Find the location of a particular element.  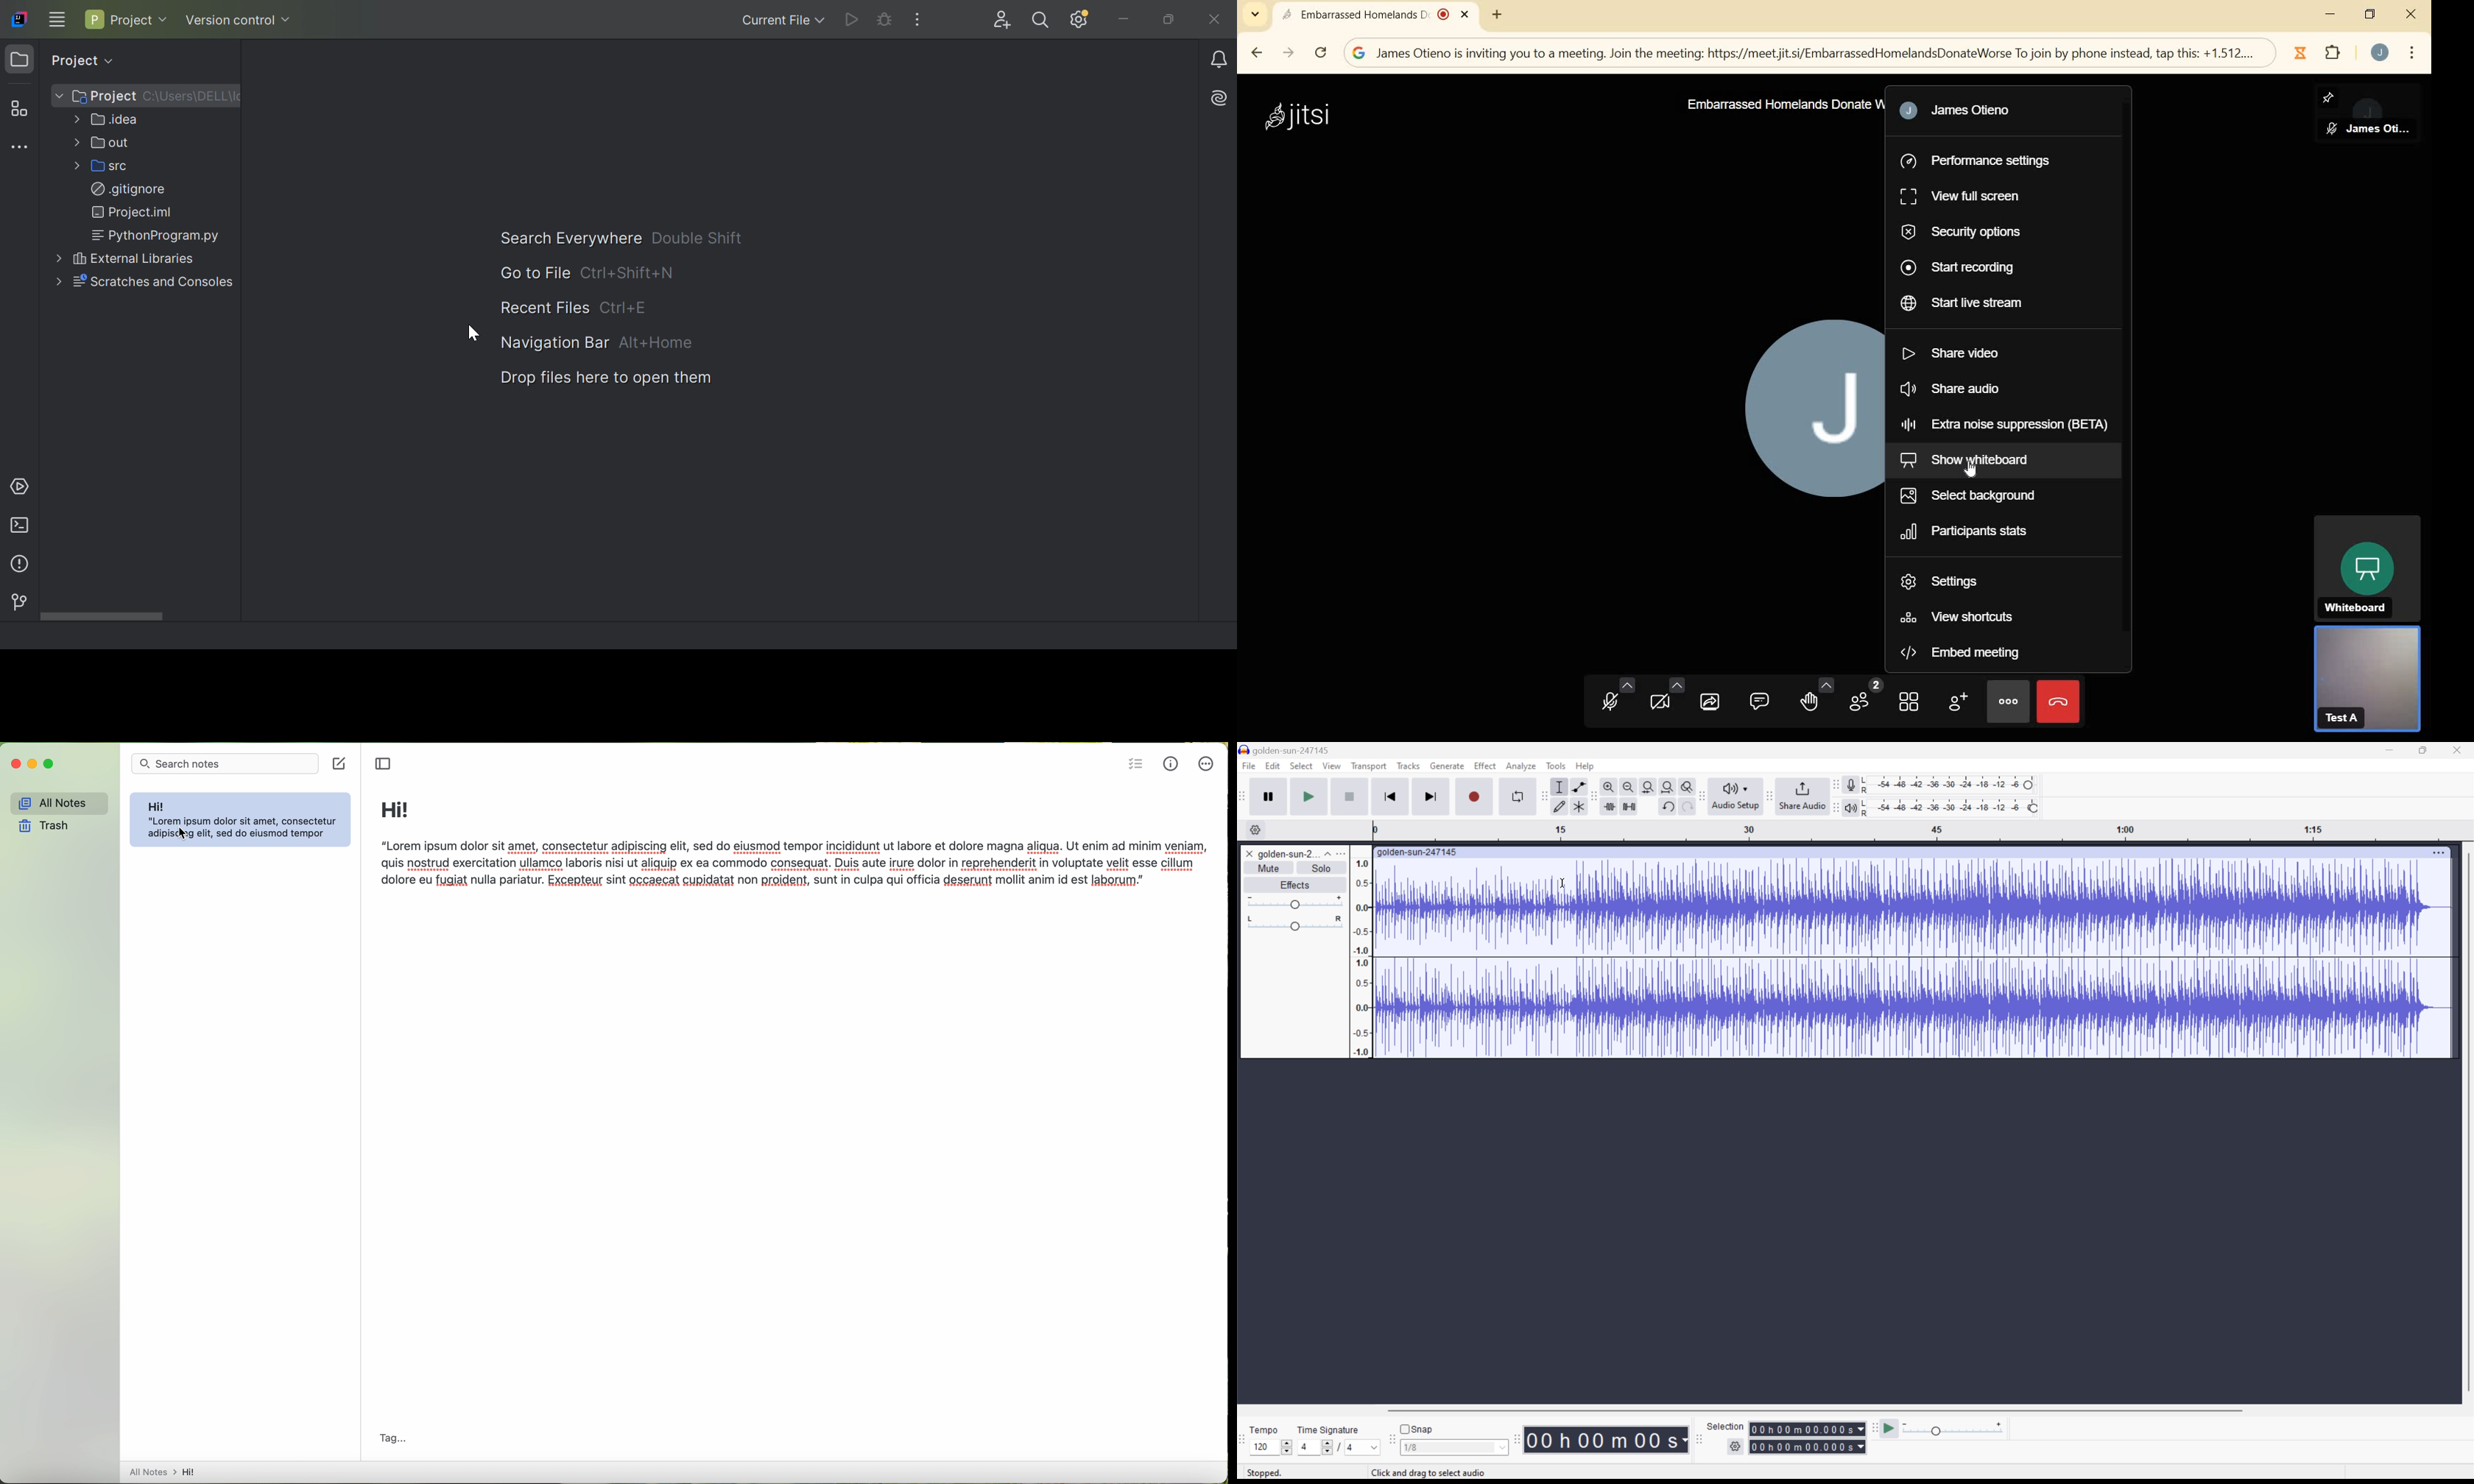

Envelope tool is located at coordinates (1577, 785).